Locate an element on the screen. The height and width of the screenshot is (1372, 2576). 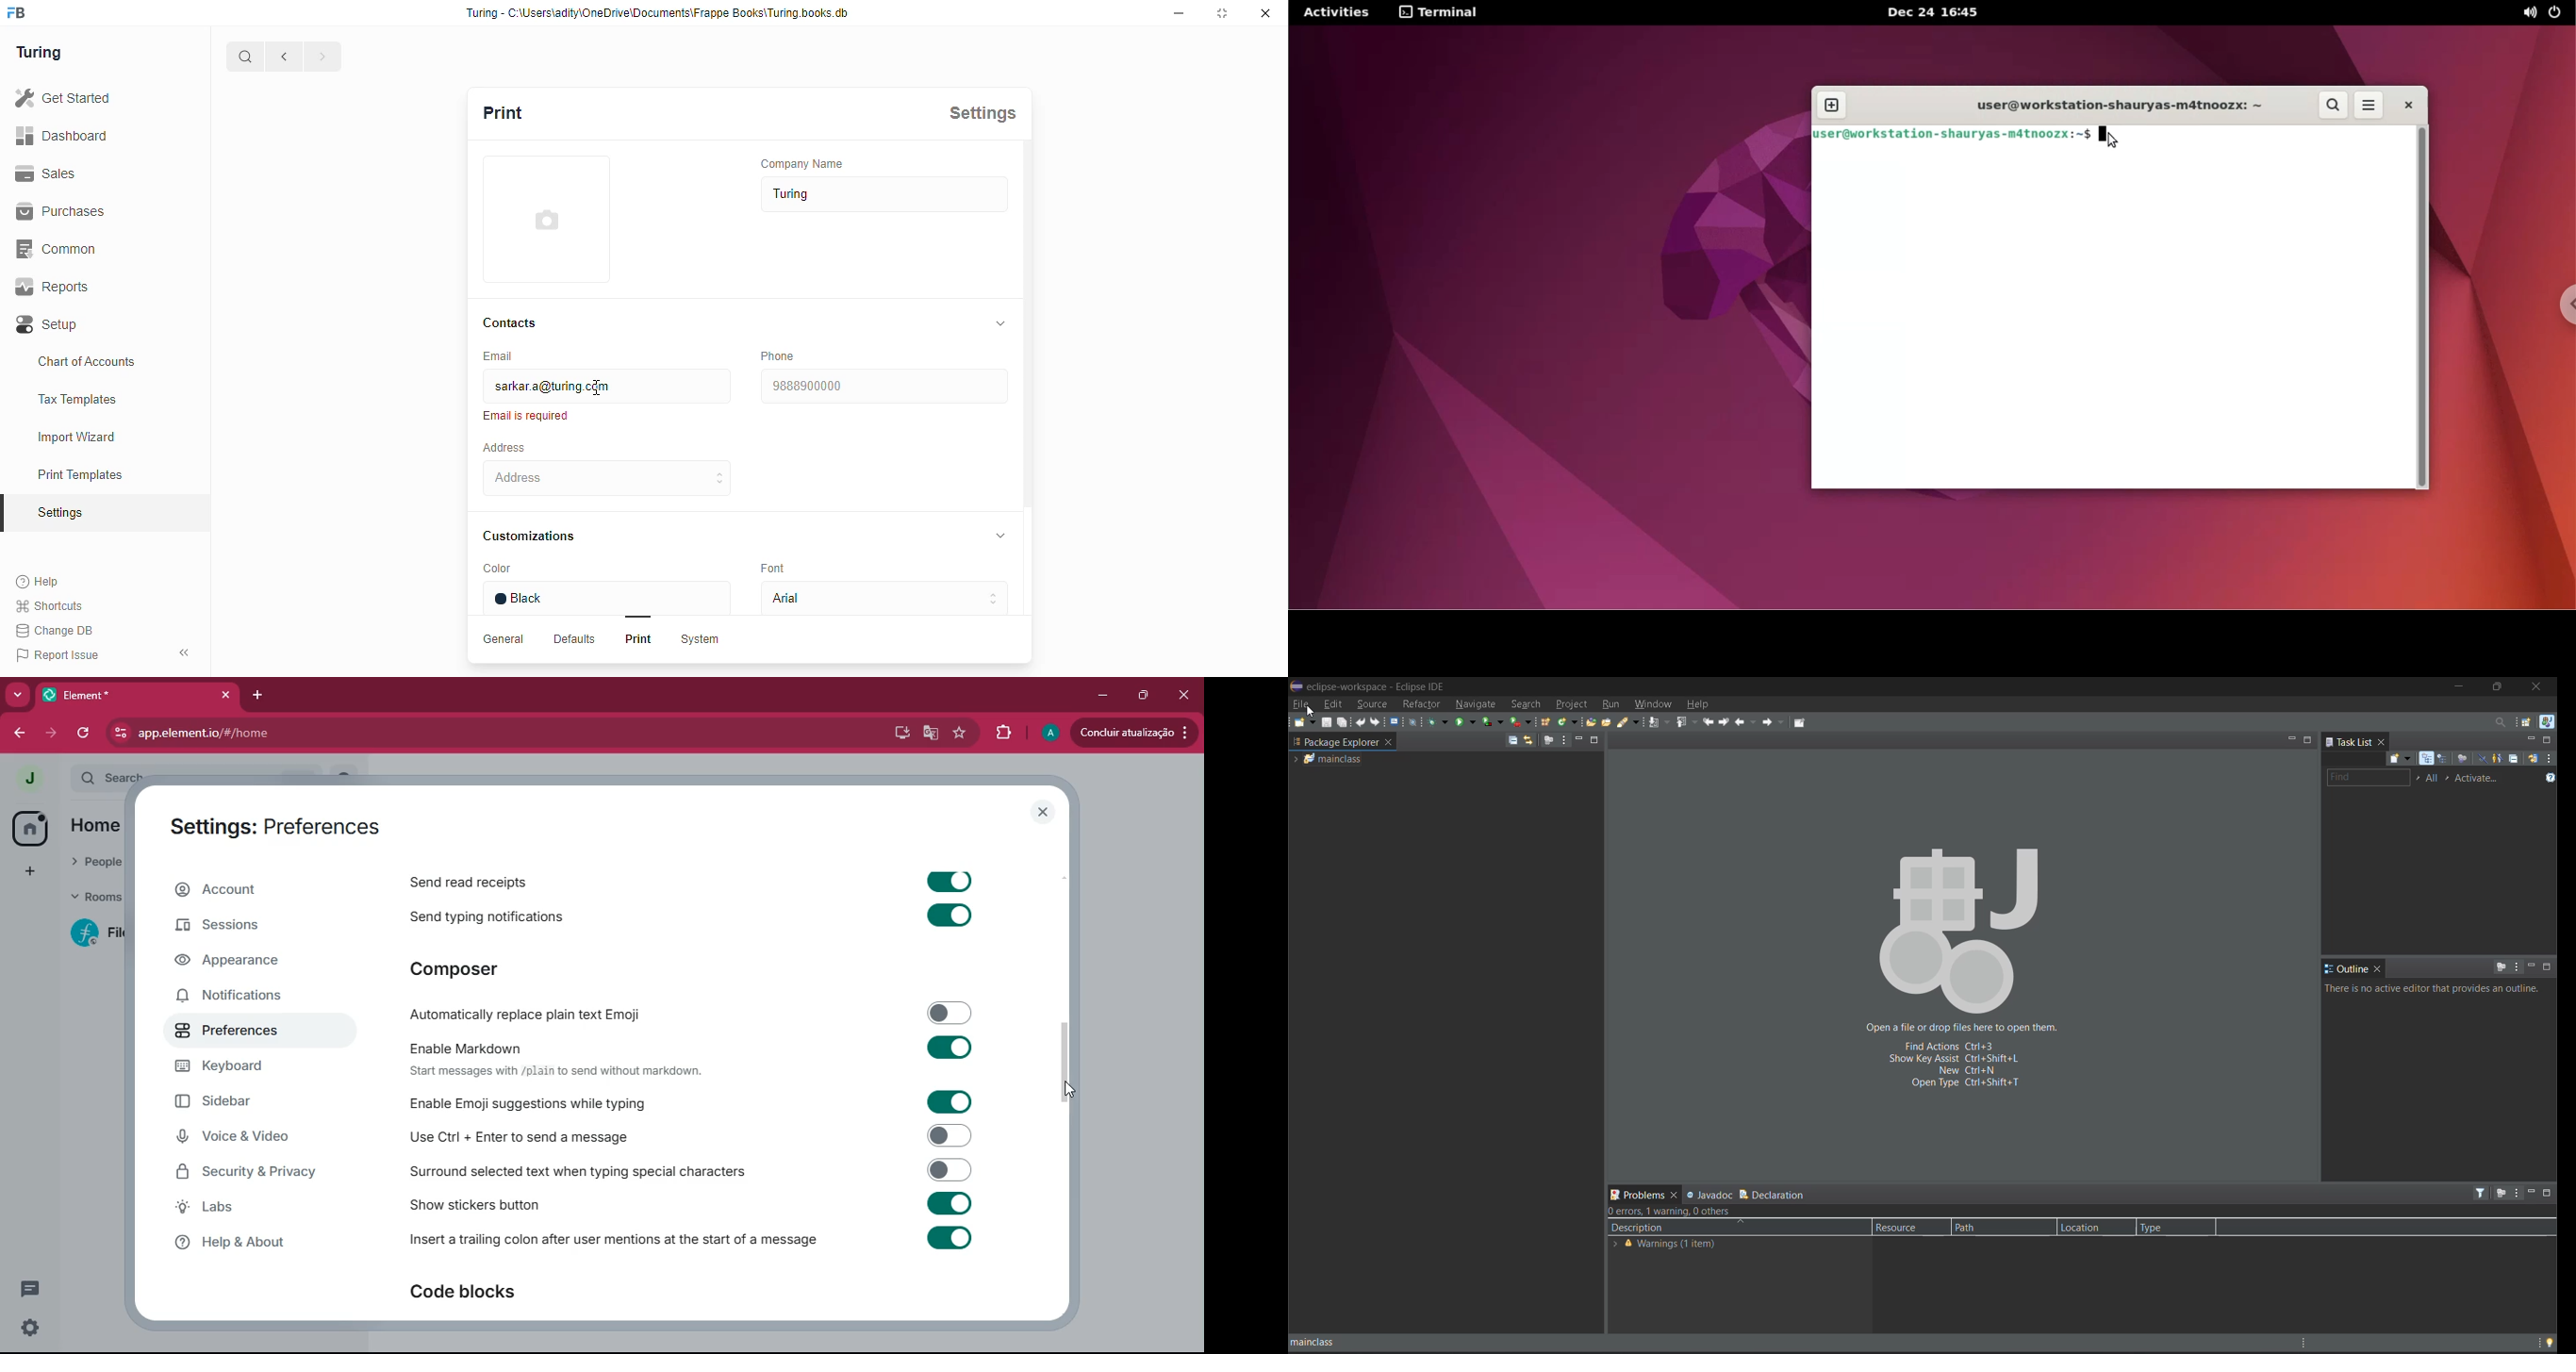
Turing is located at coordinates (880, 195).